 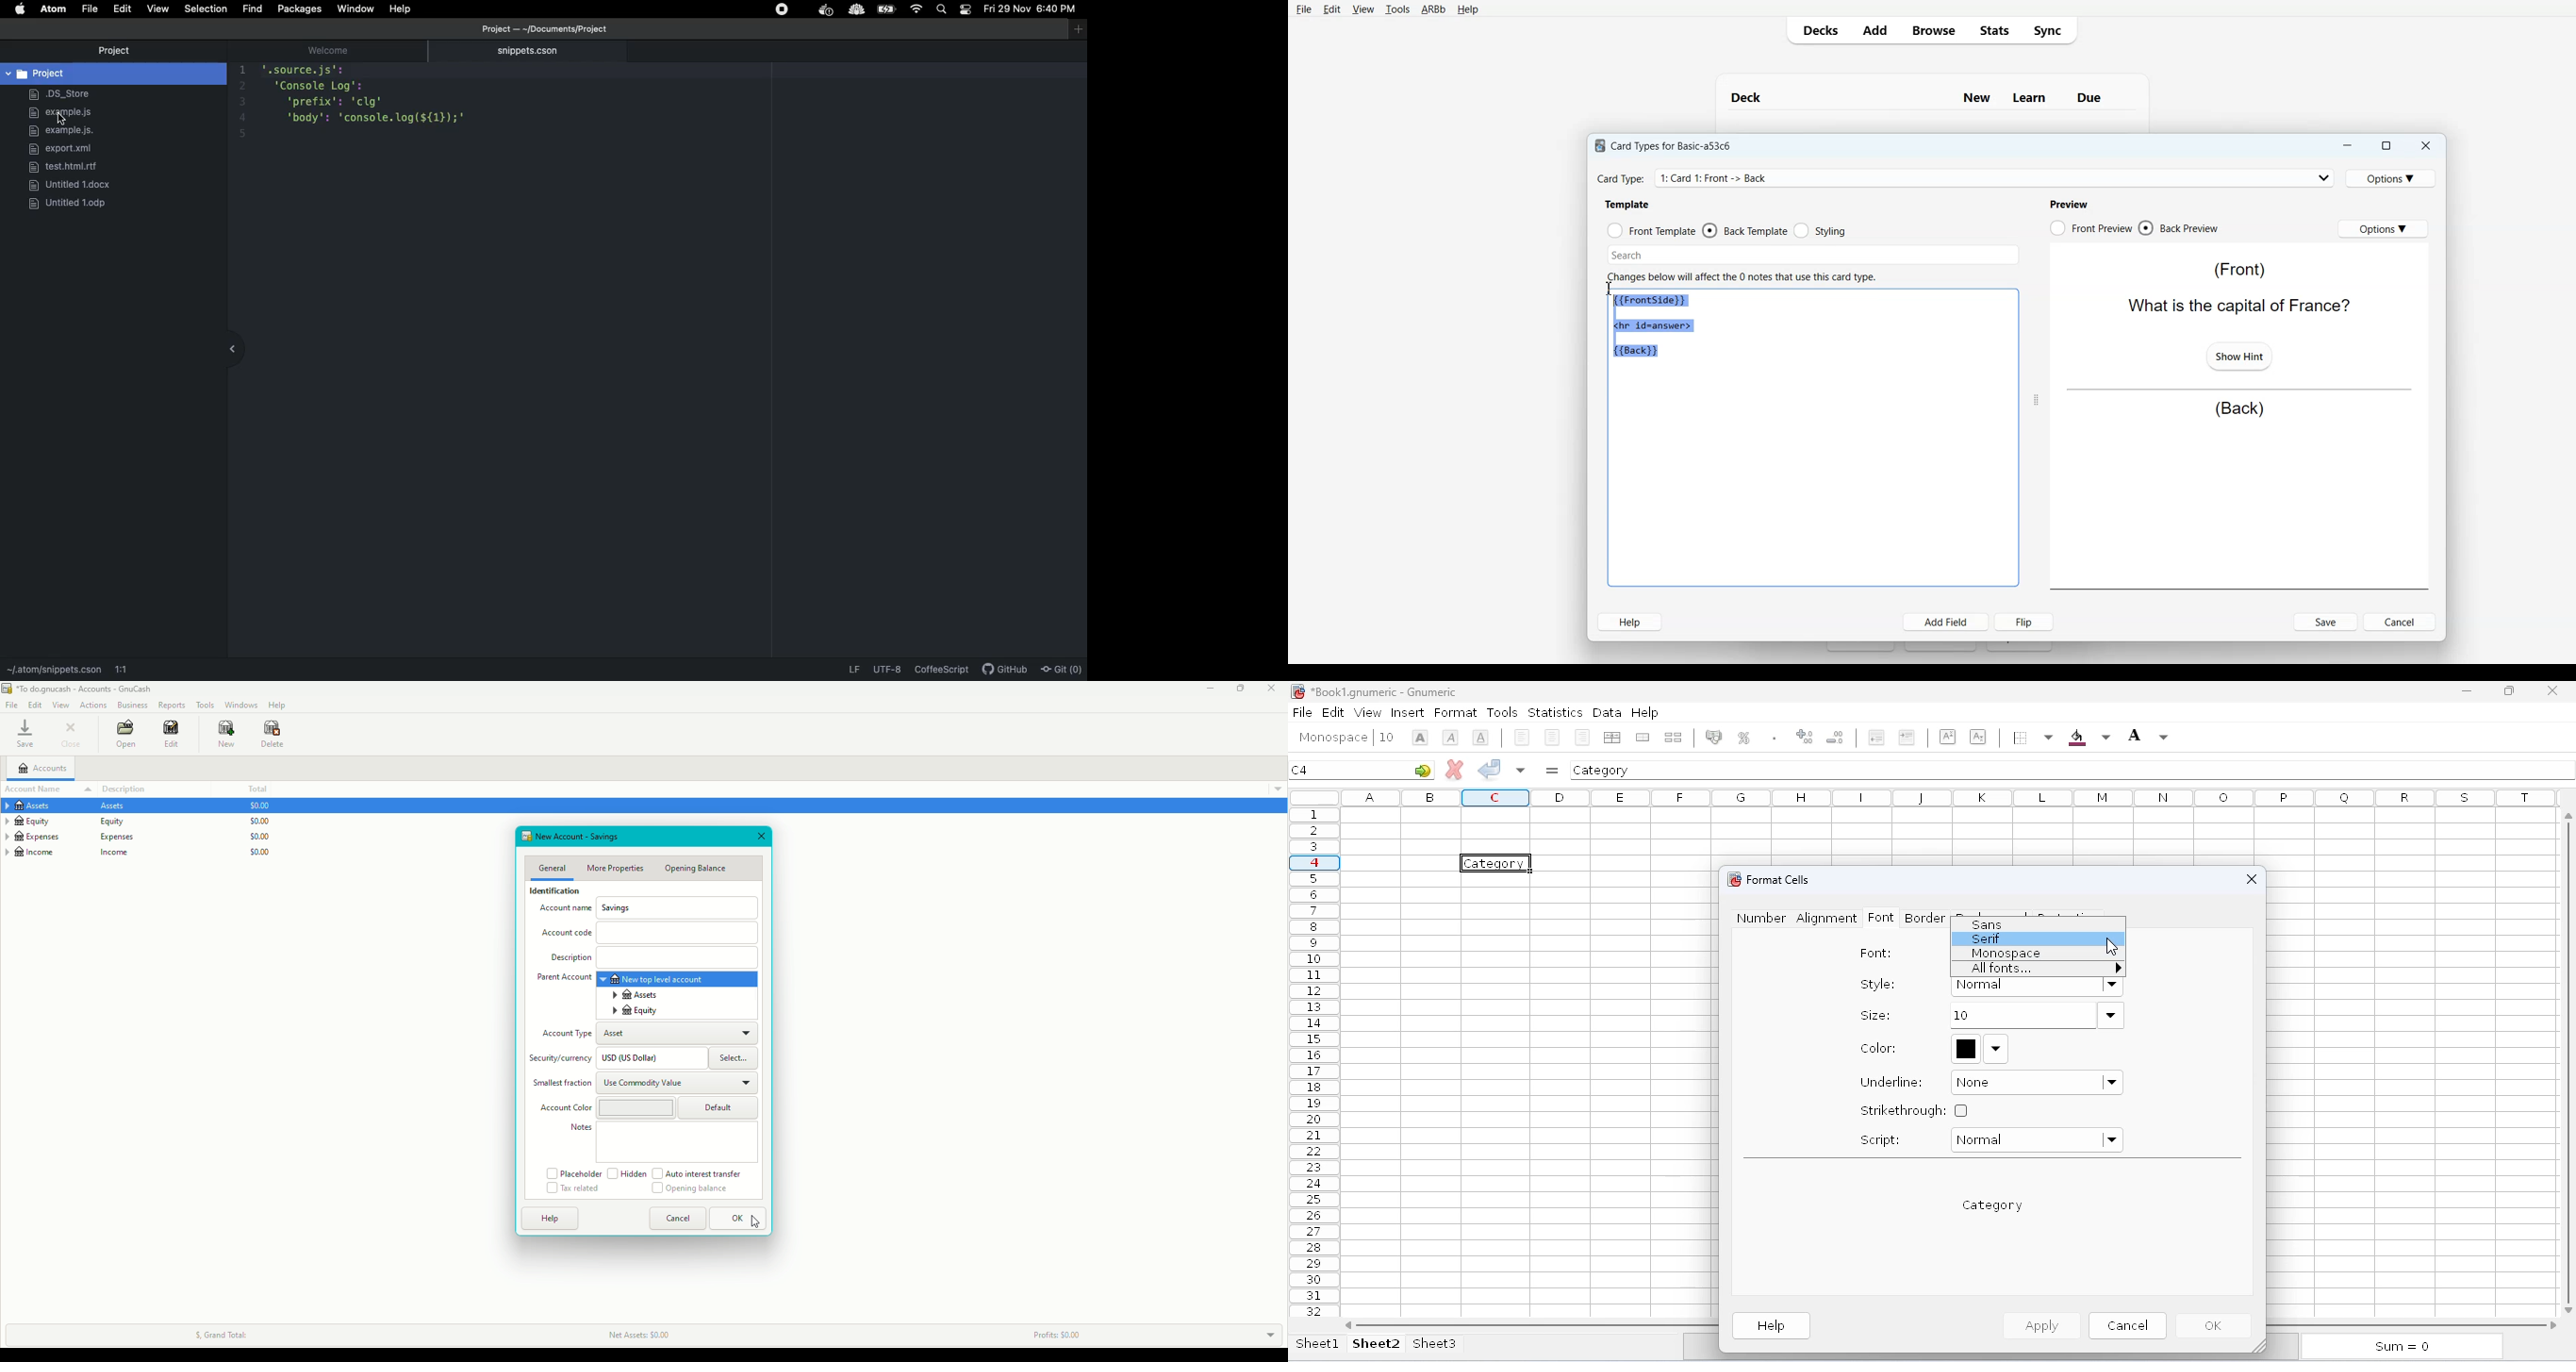 What do you see at coordinates (581, 1127) in the screenshot?
I see `Notes` at bounding box center [581, 1127].